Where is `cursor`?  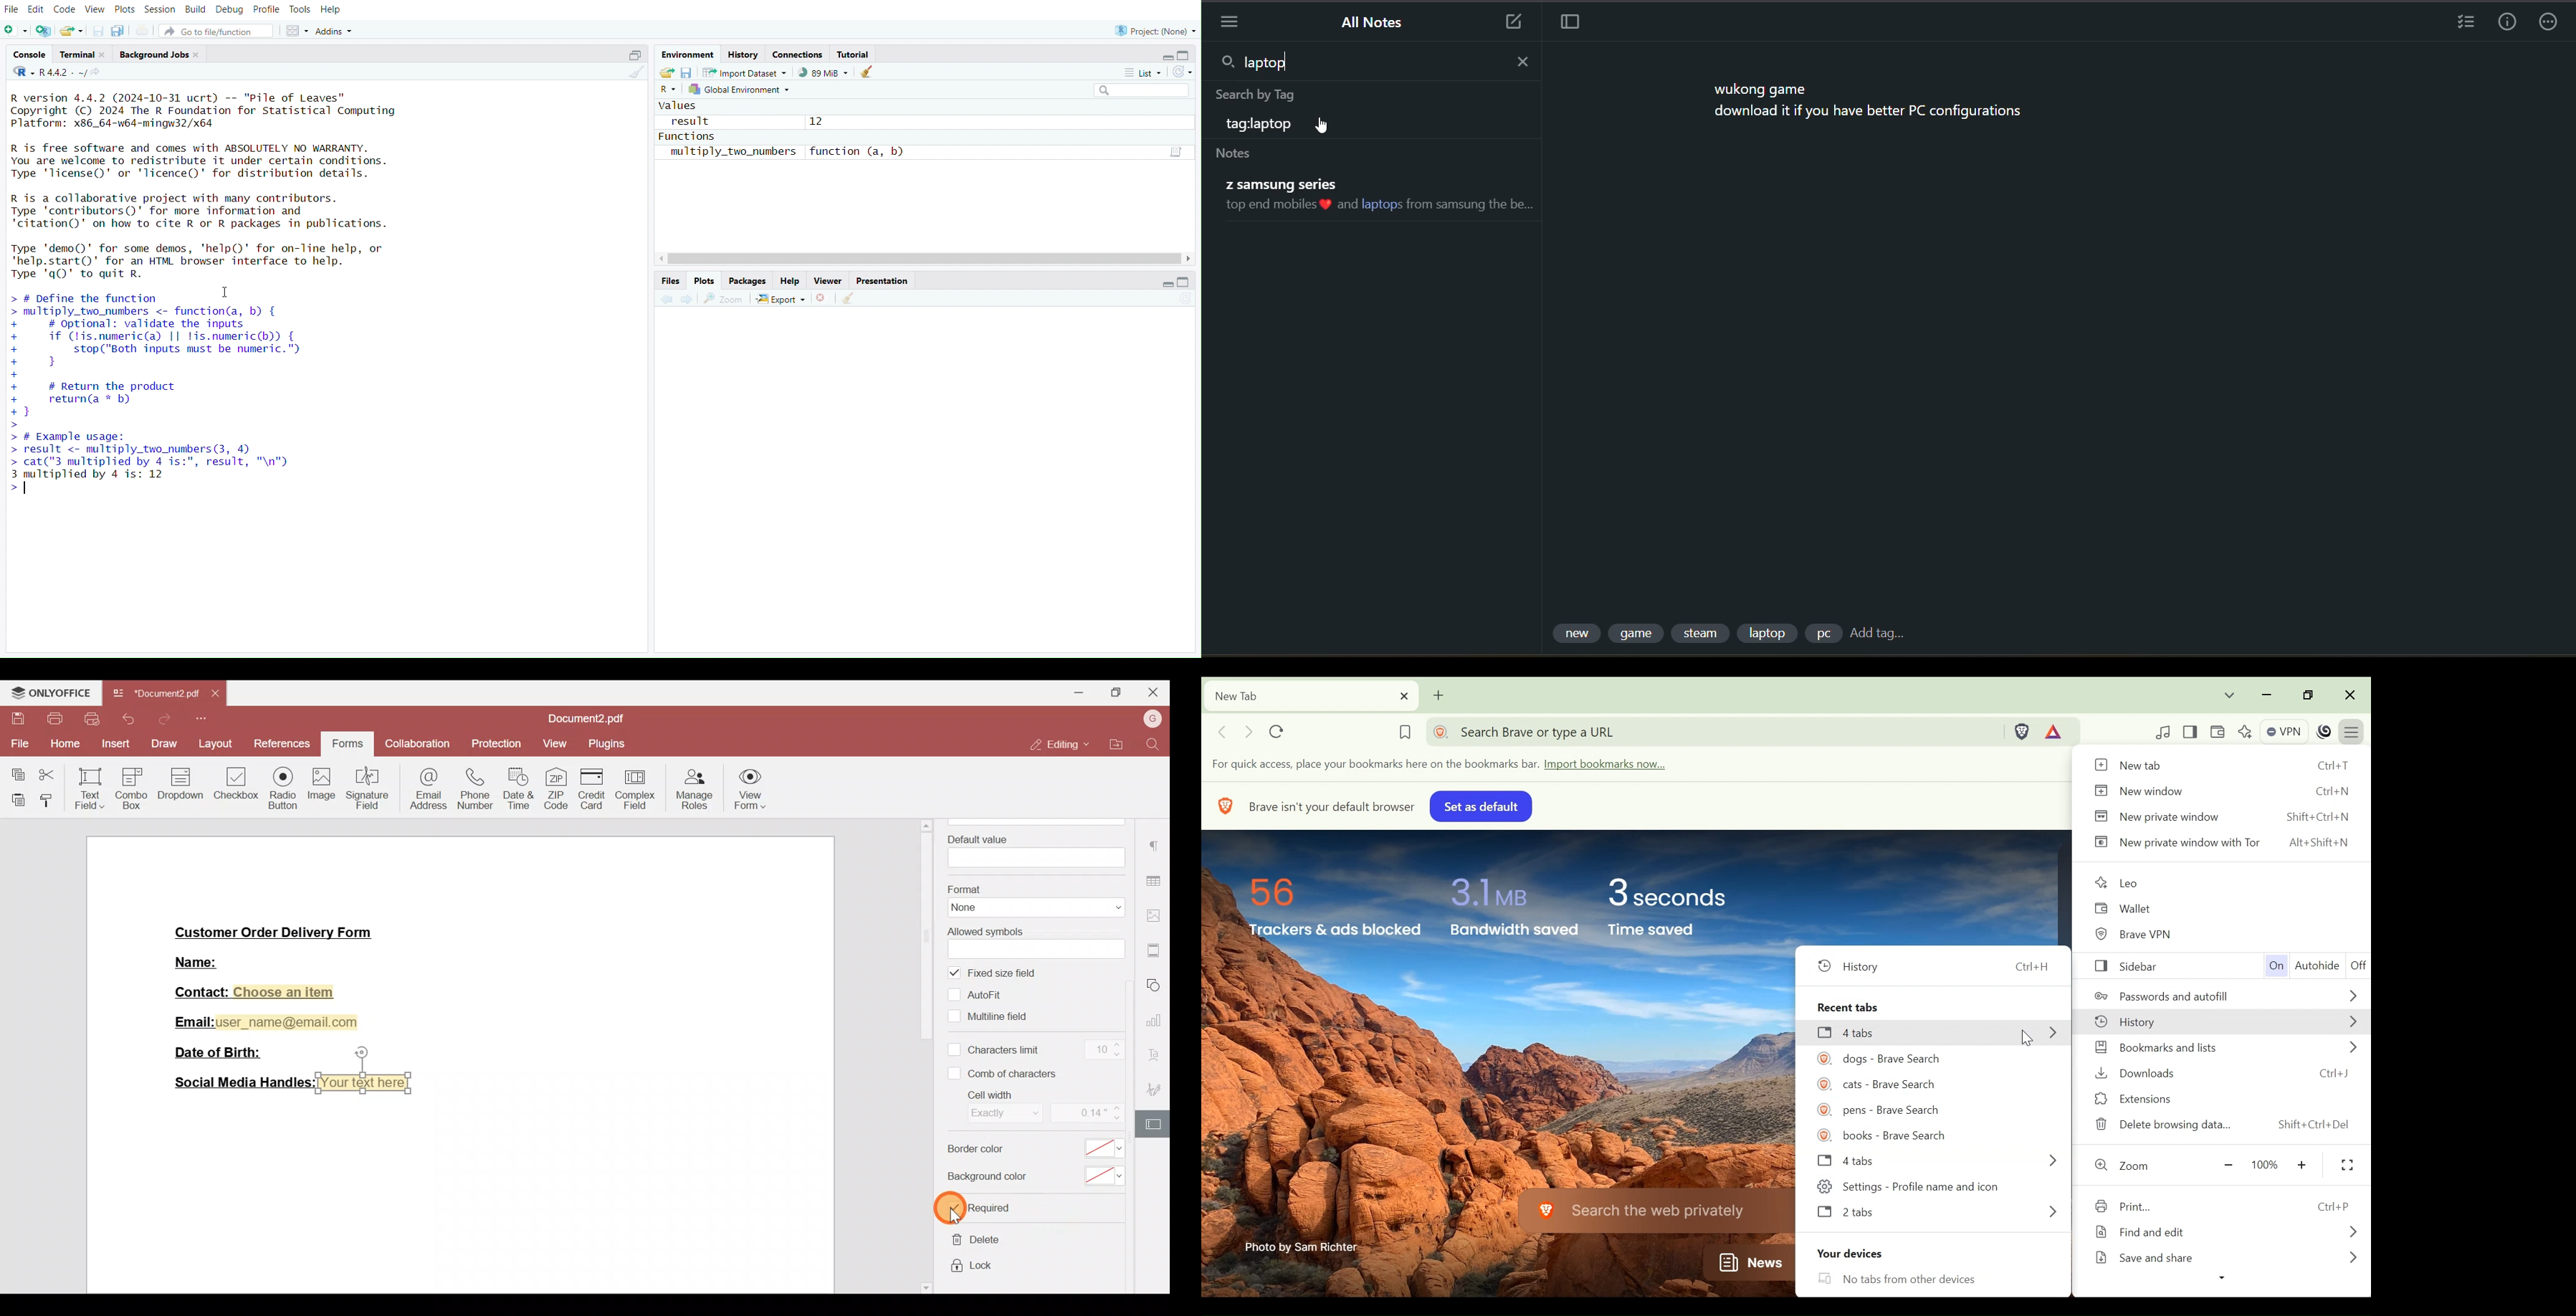 cursor is located at coordinates (1324, 124).